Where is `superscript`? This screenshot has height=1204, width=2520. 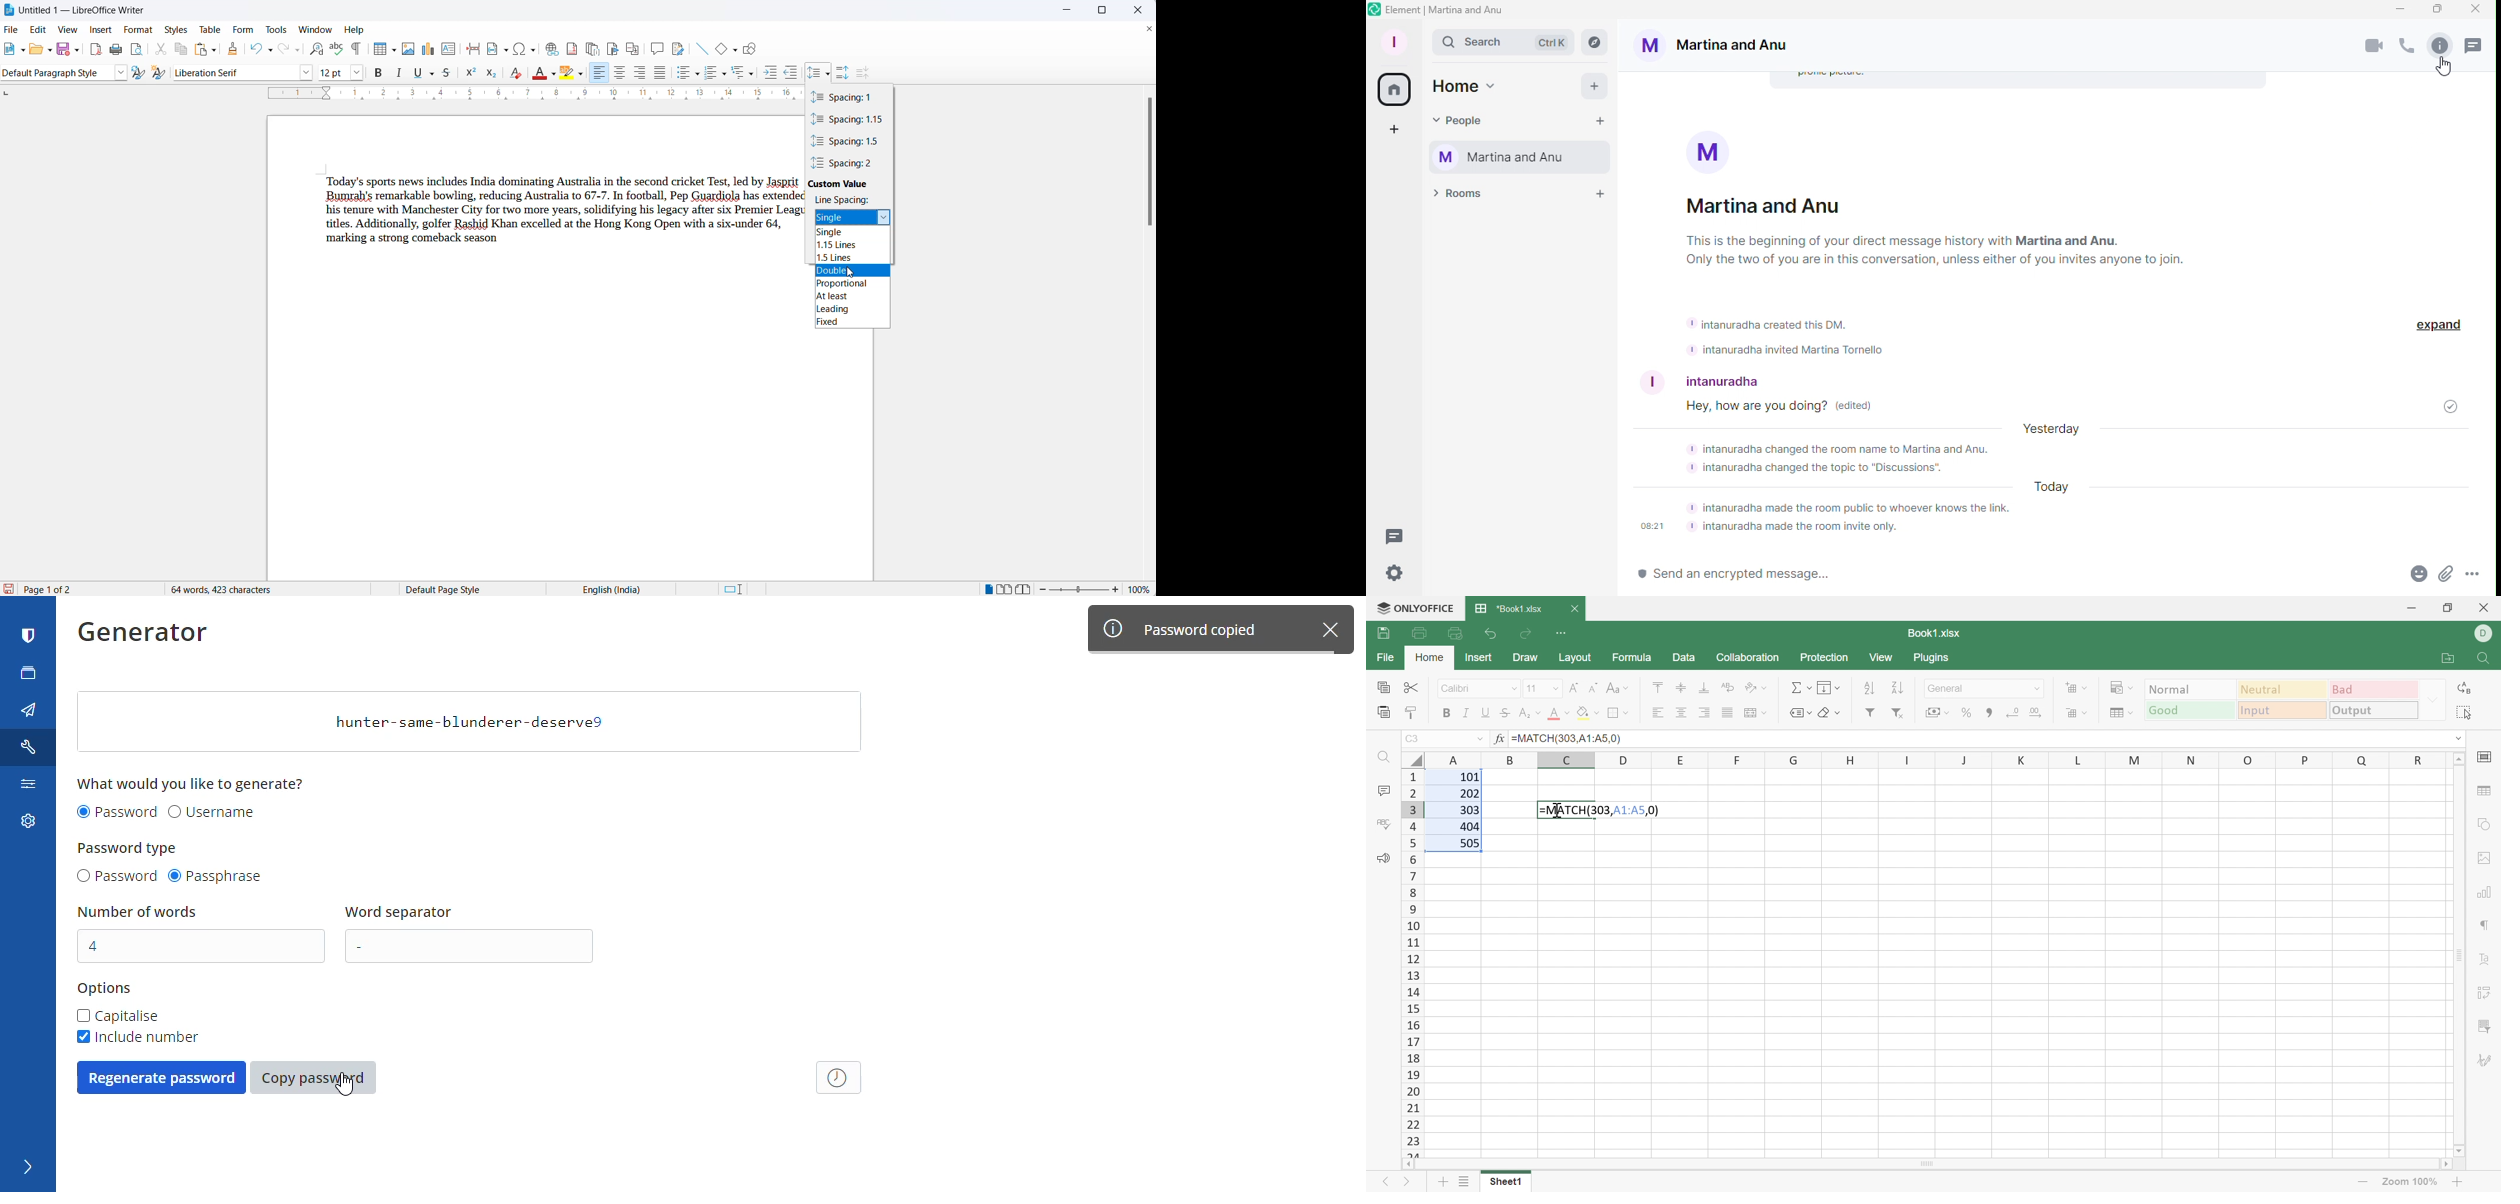
superscript is located at coordinates (471, 76).